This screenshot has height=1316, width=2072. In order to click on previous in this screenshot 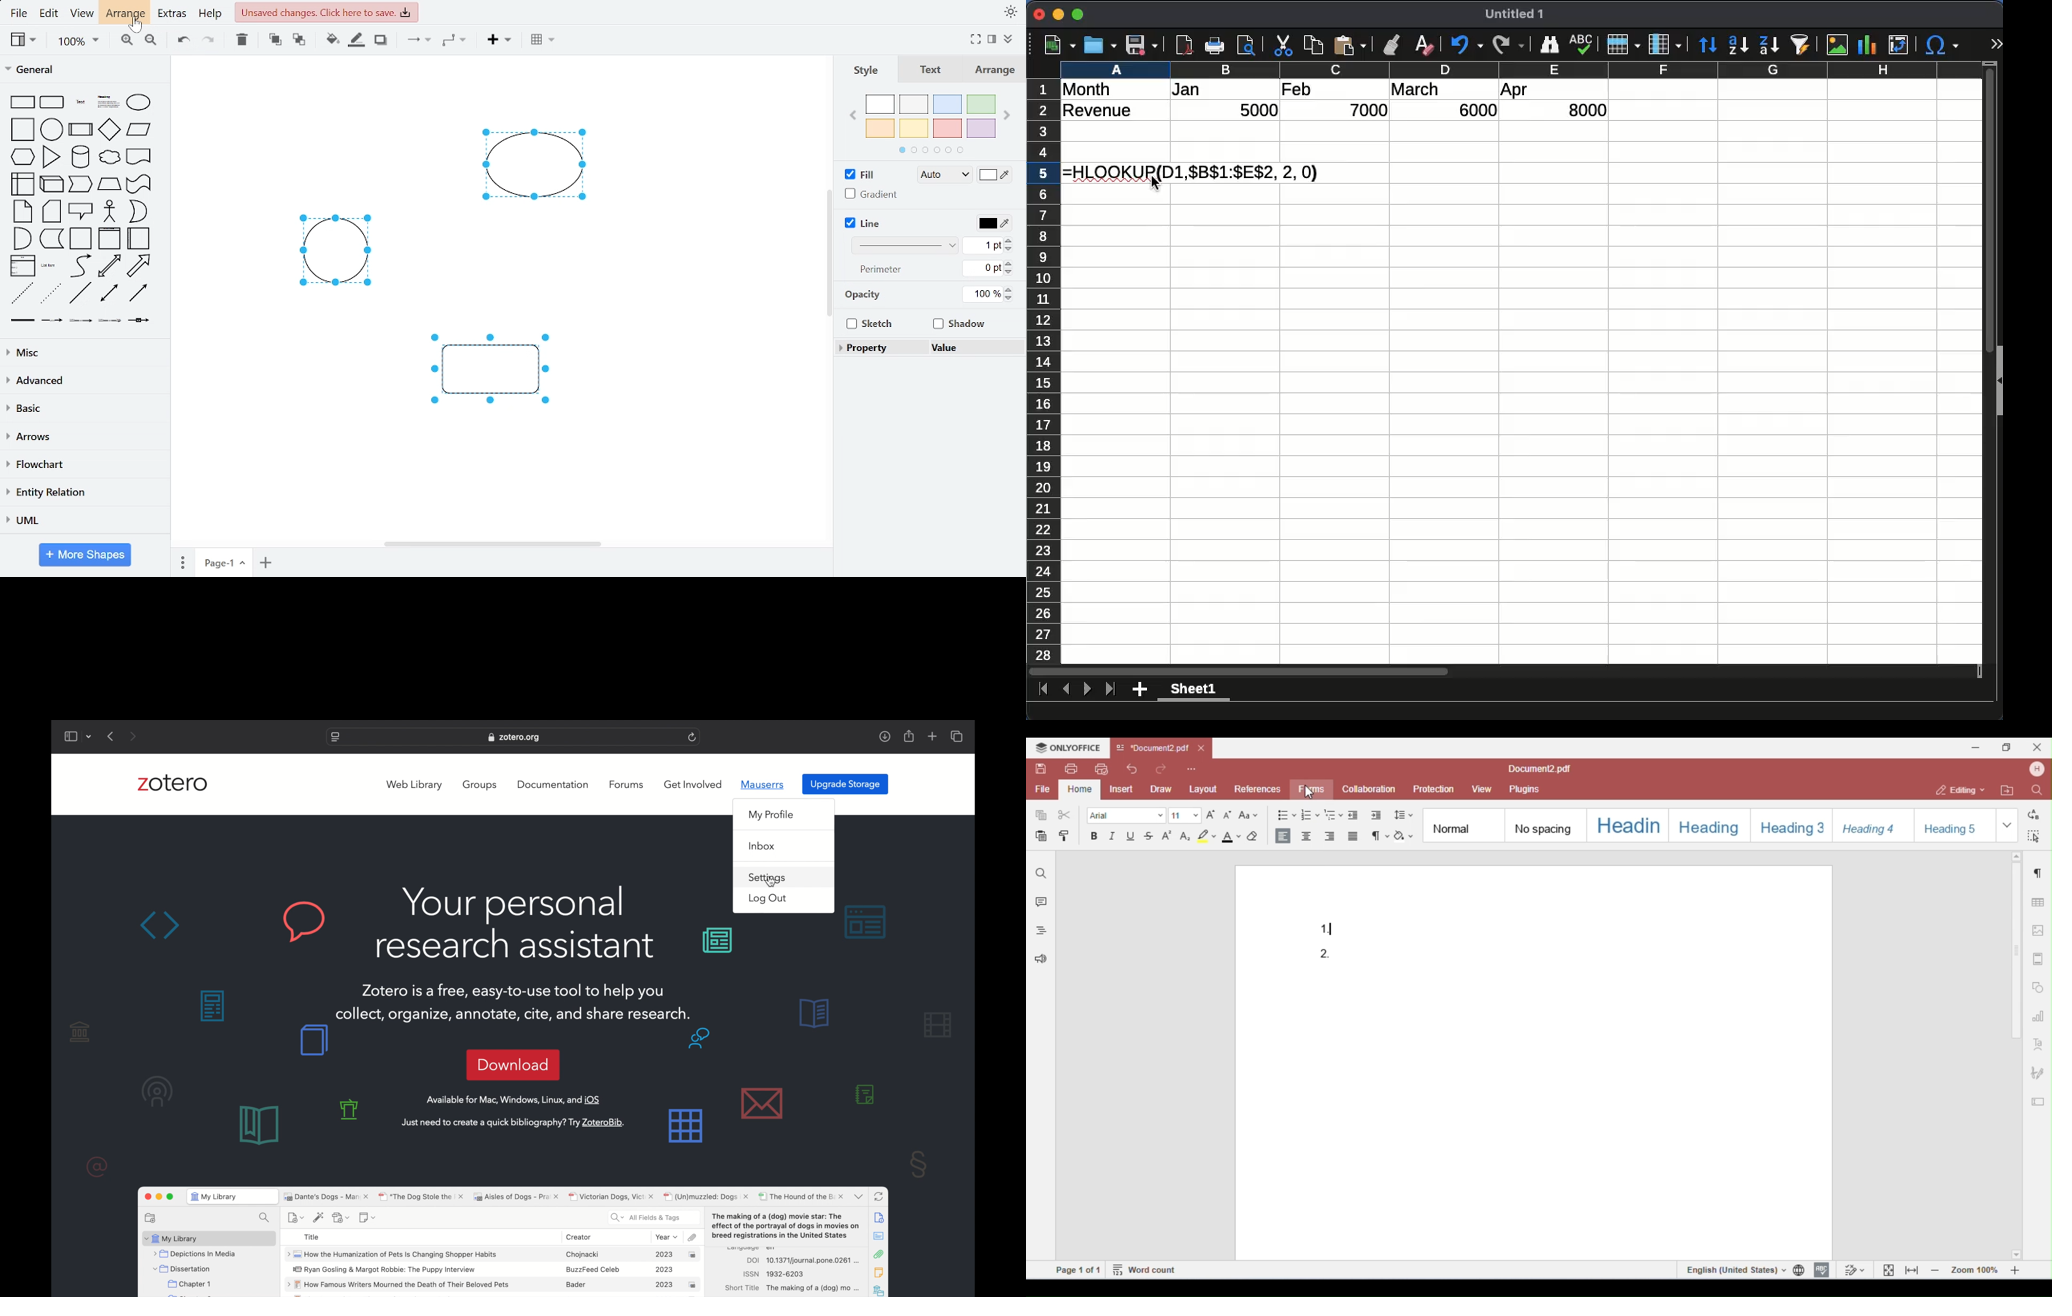, I will do `click(853, 117)`.